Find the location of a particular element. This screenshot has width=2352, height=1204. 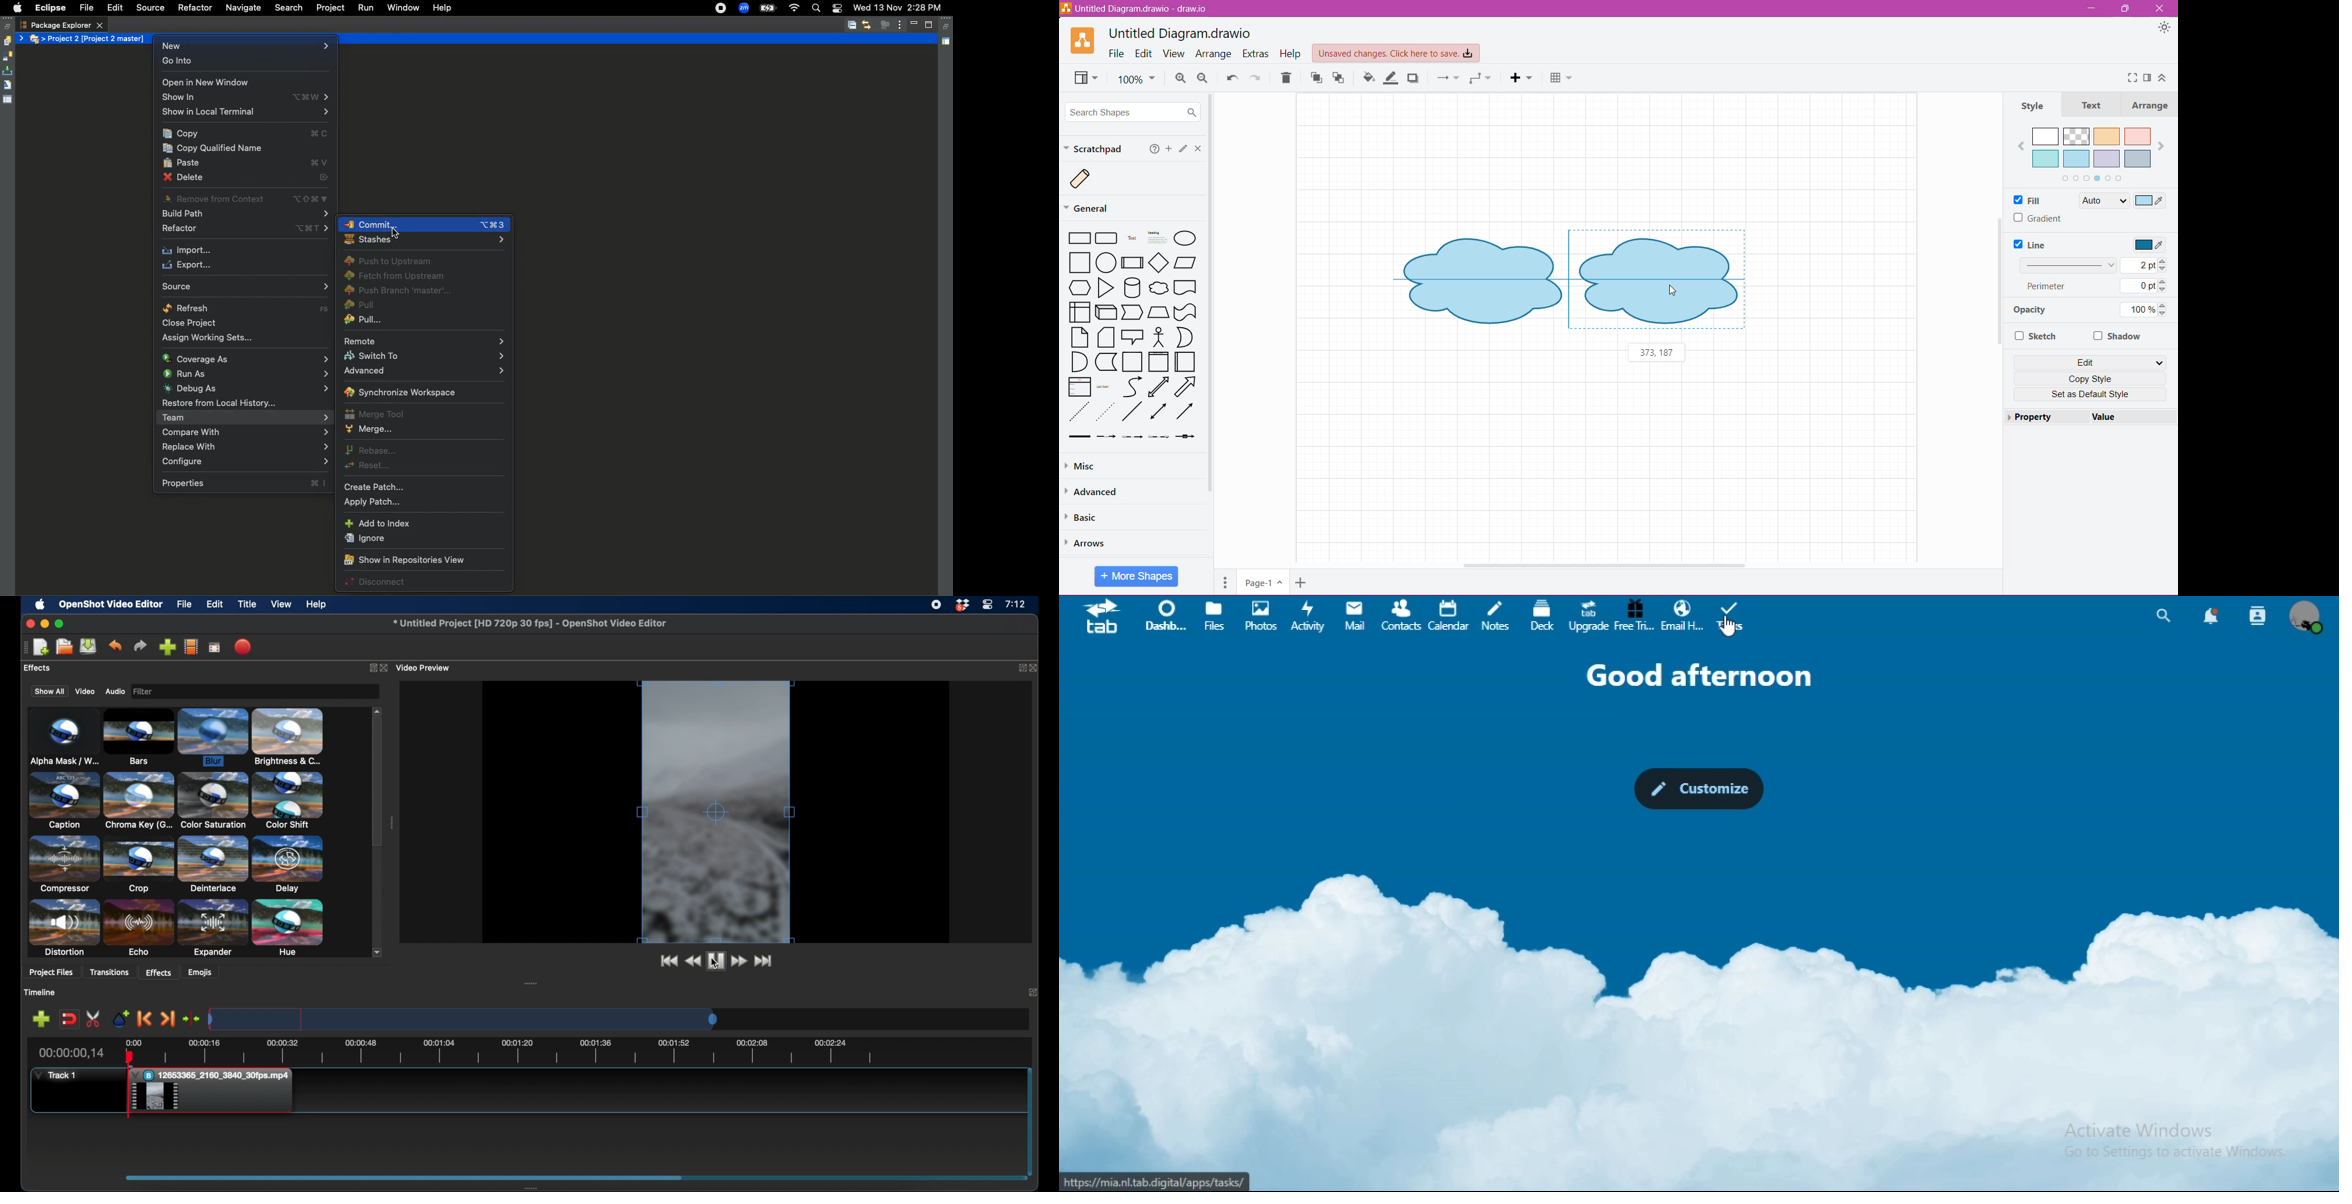

Team is located at coordinates (246, 418).